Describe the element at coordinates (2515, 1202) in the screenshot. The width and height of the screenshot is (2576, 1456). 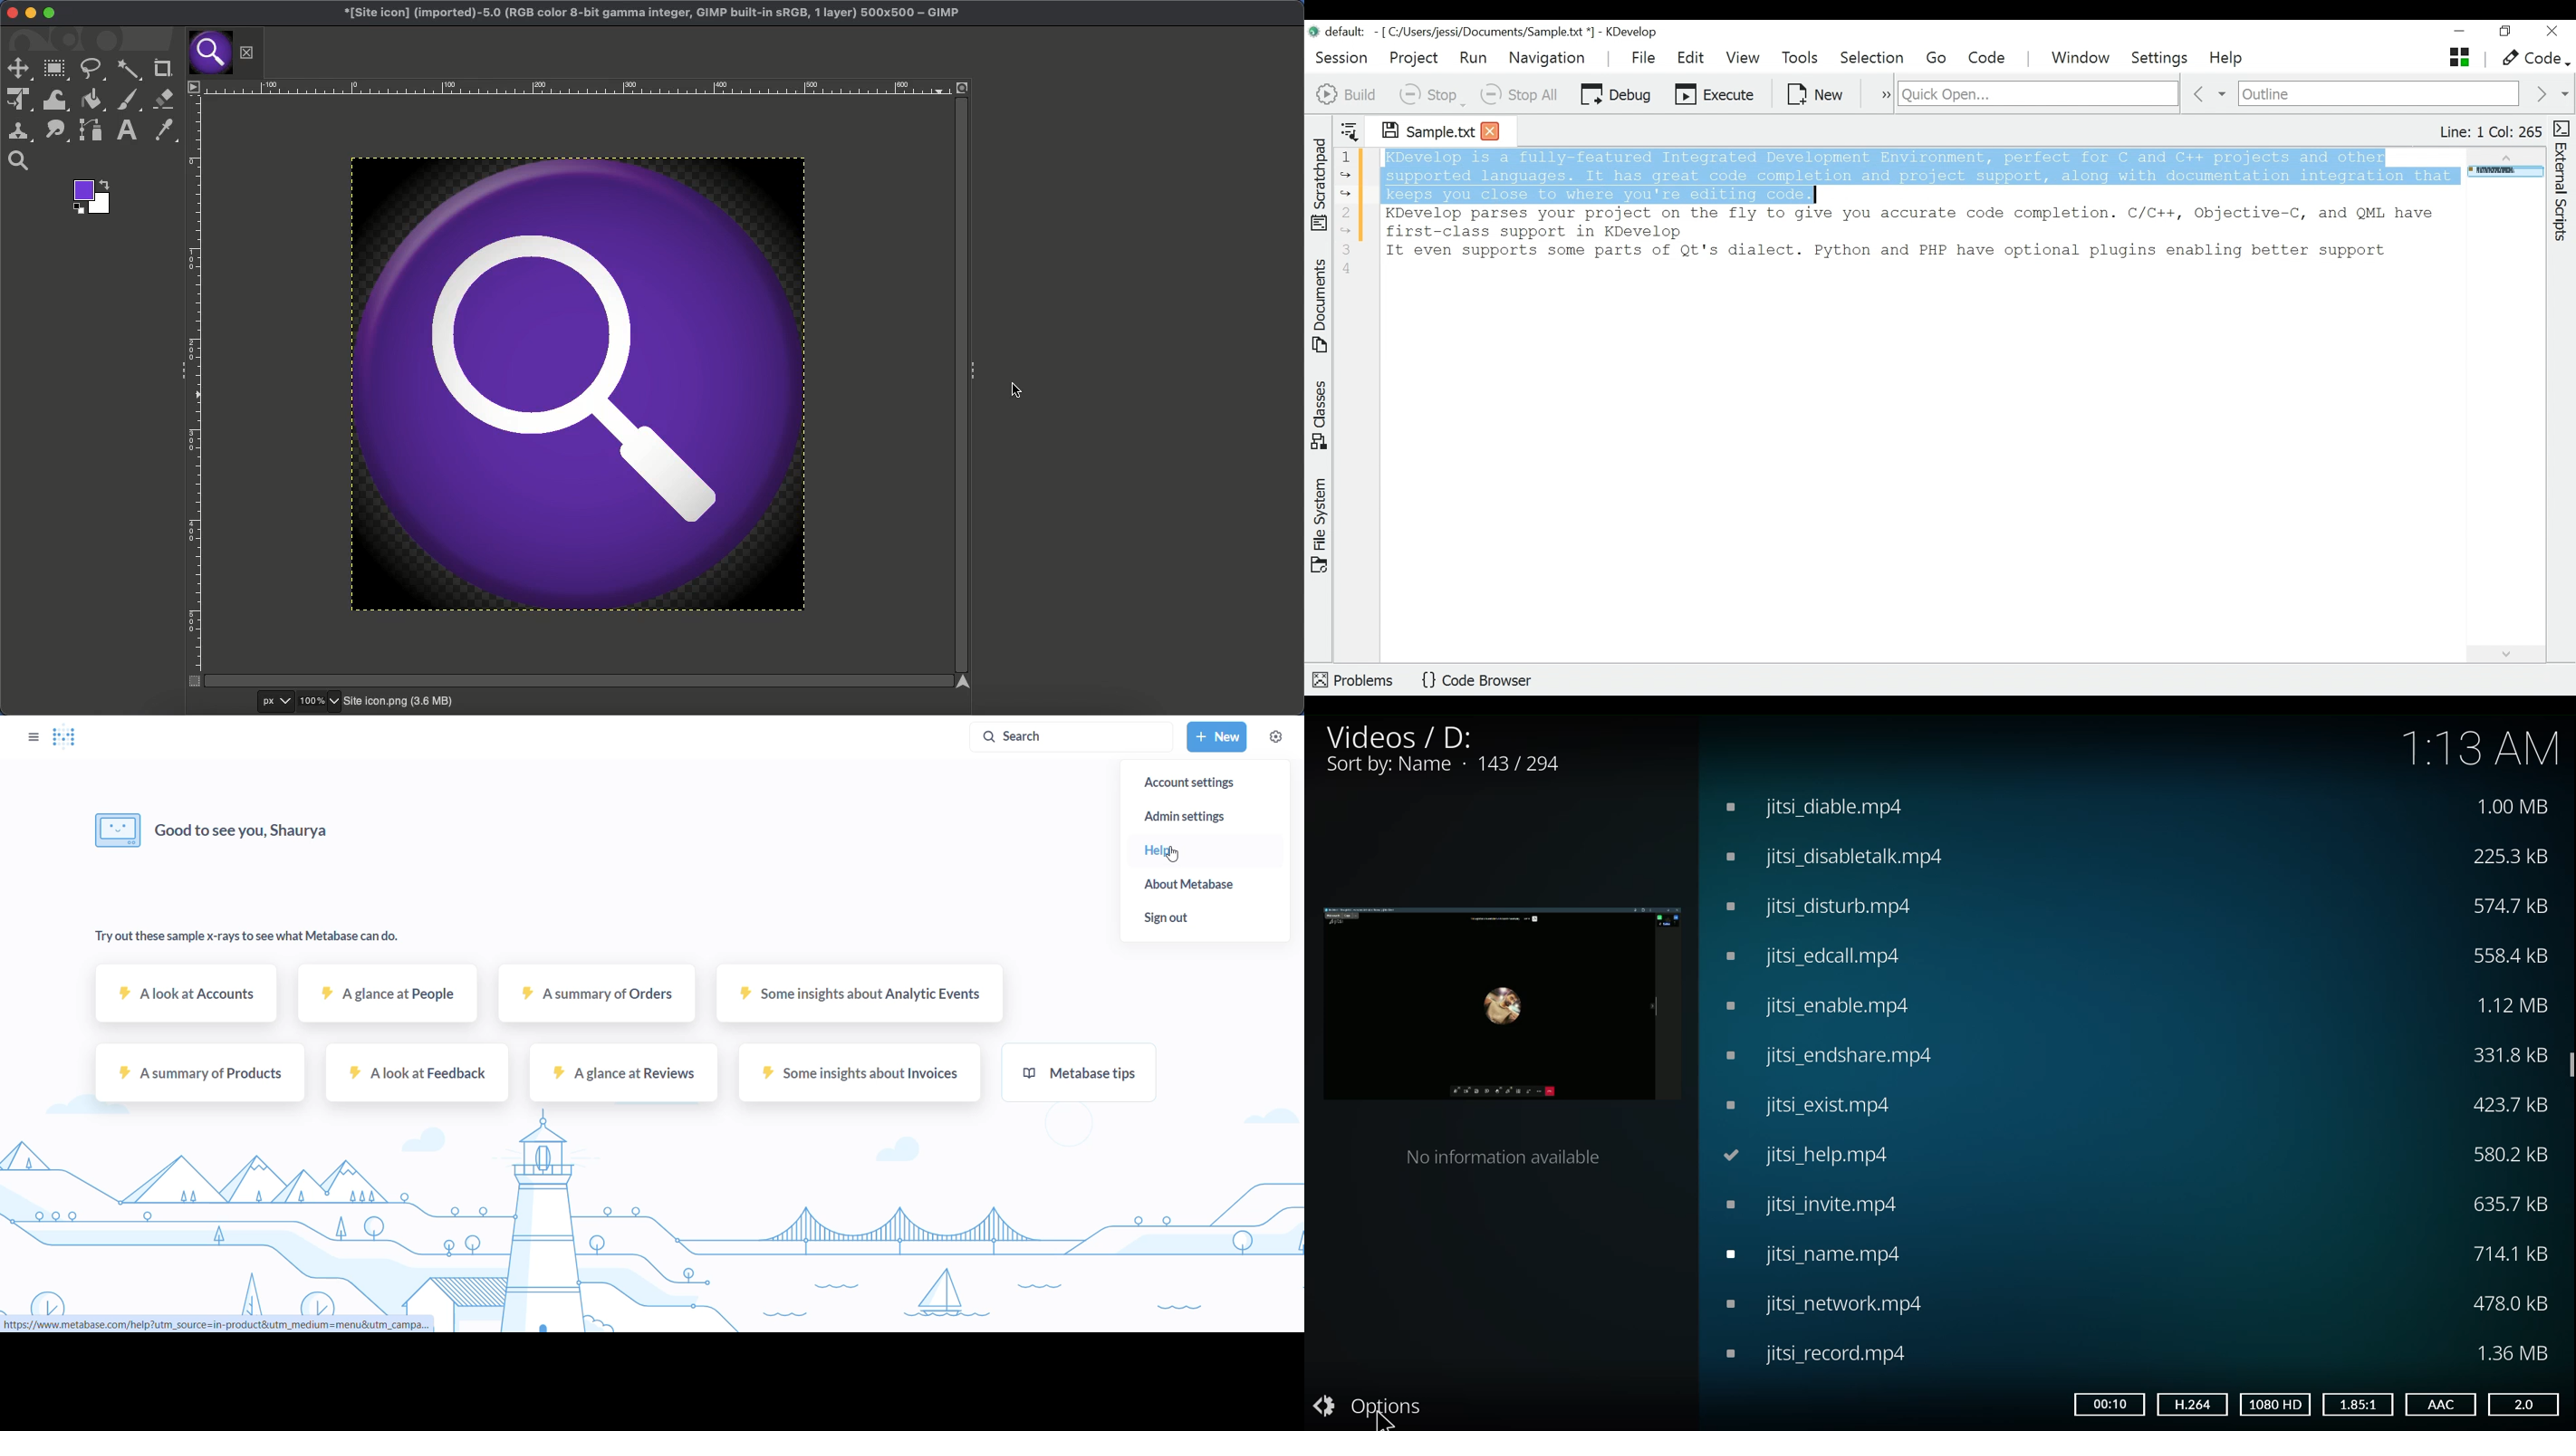
I see `size` at that location.